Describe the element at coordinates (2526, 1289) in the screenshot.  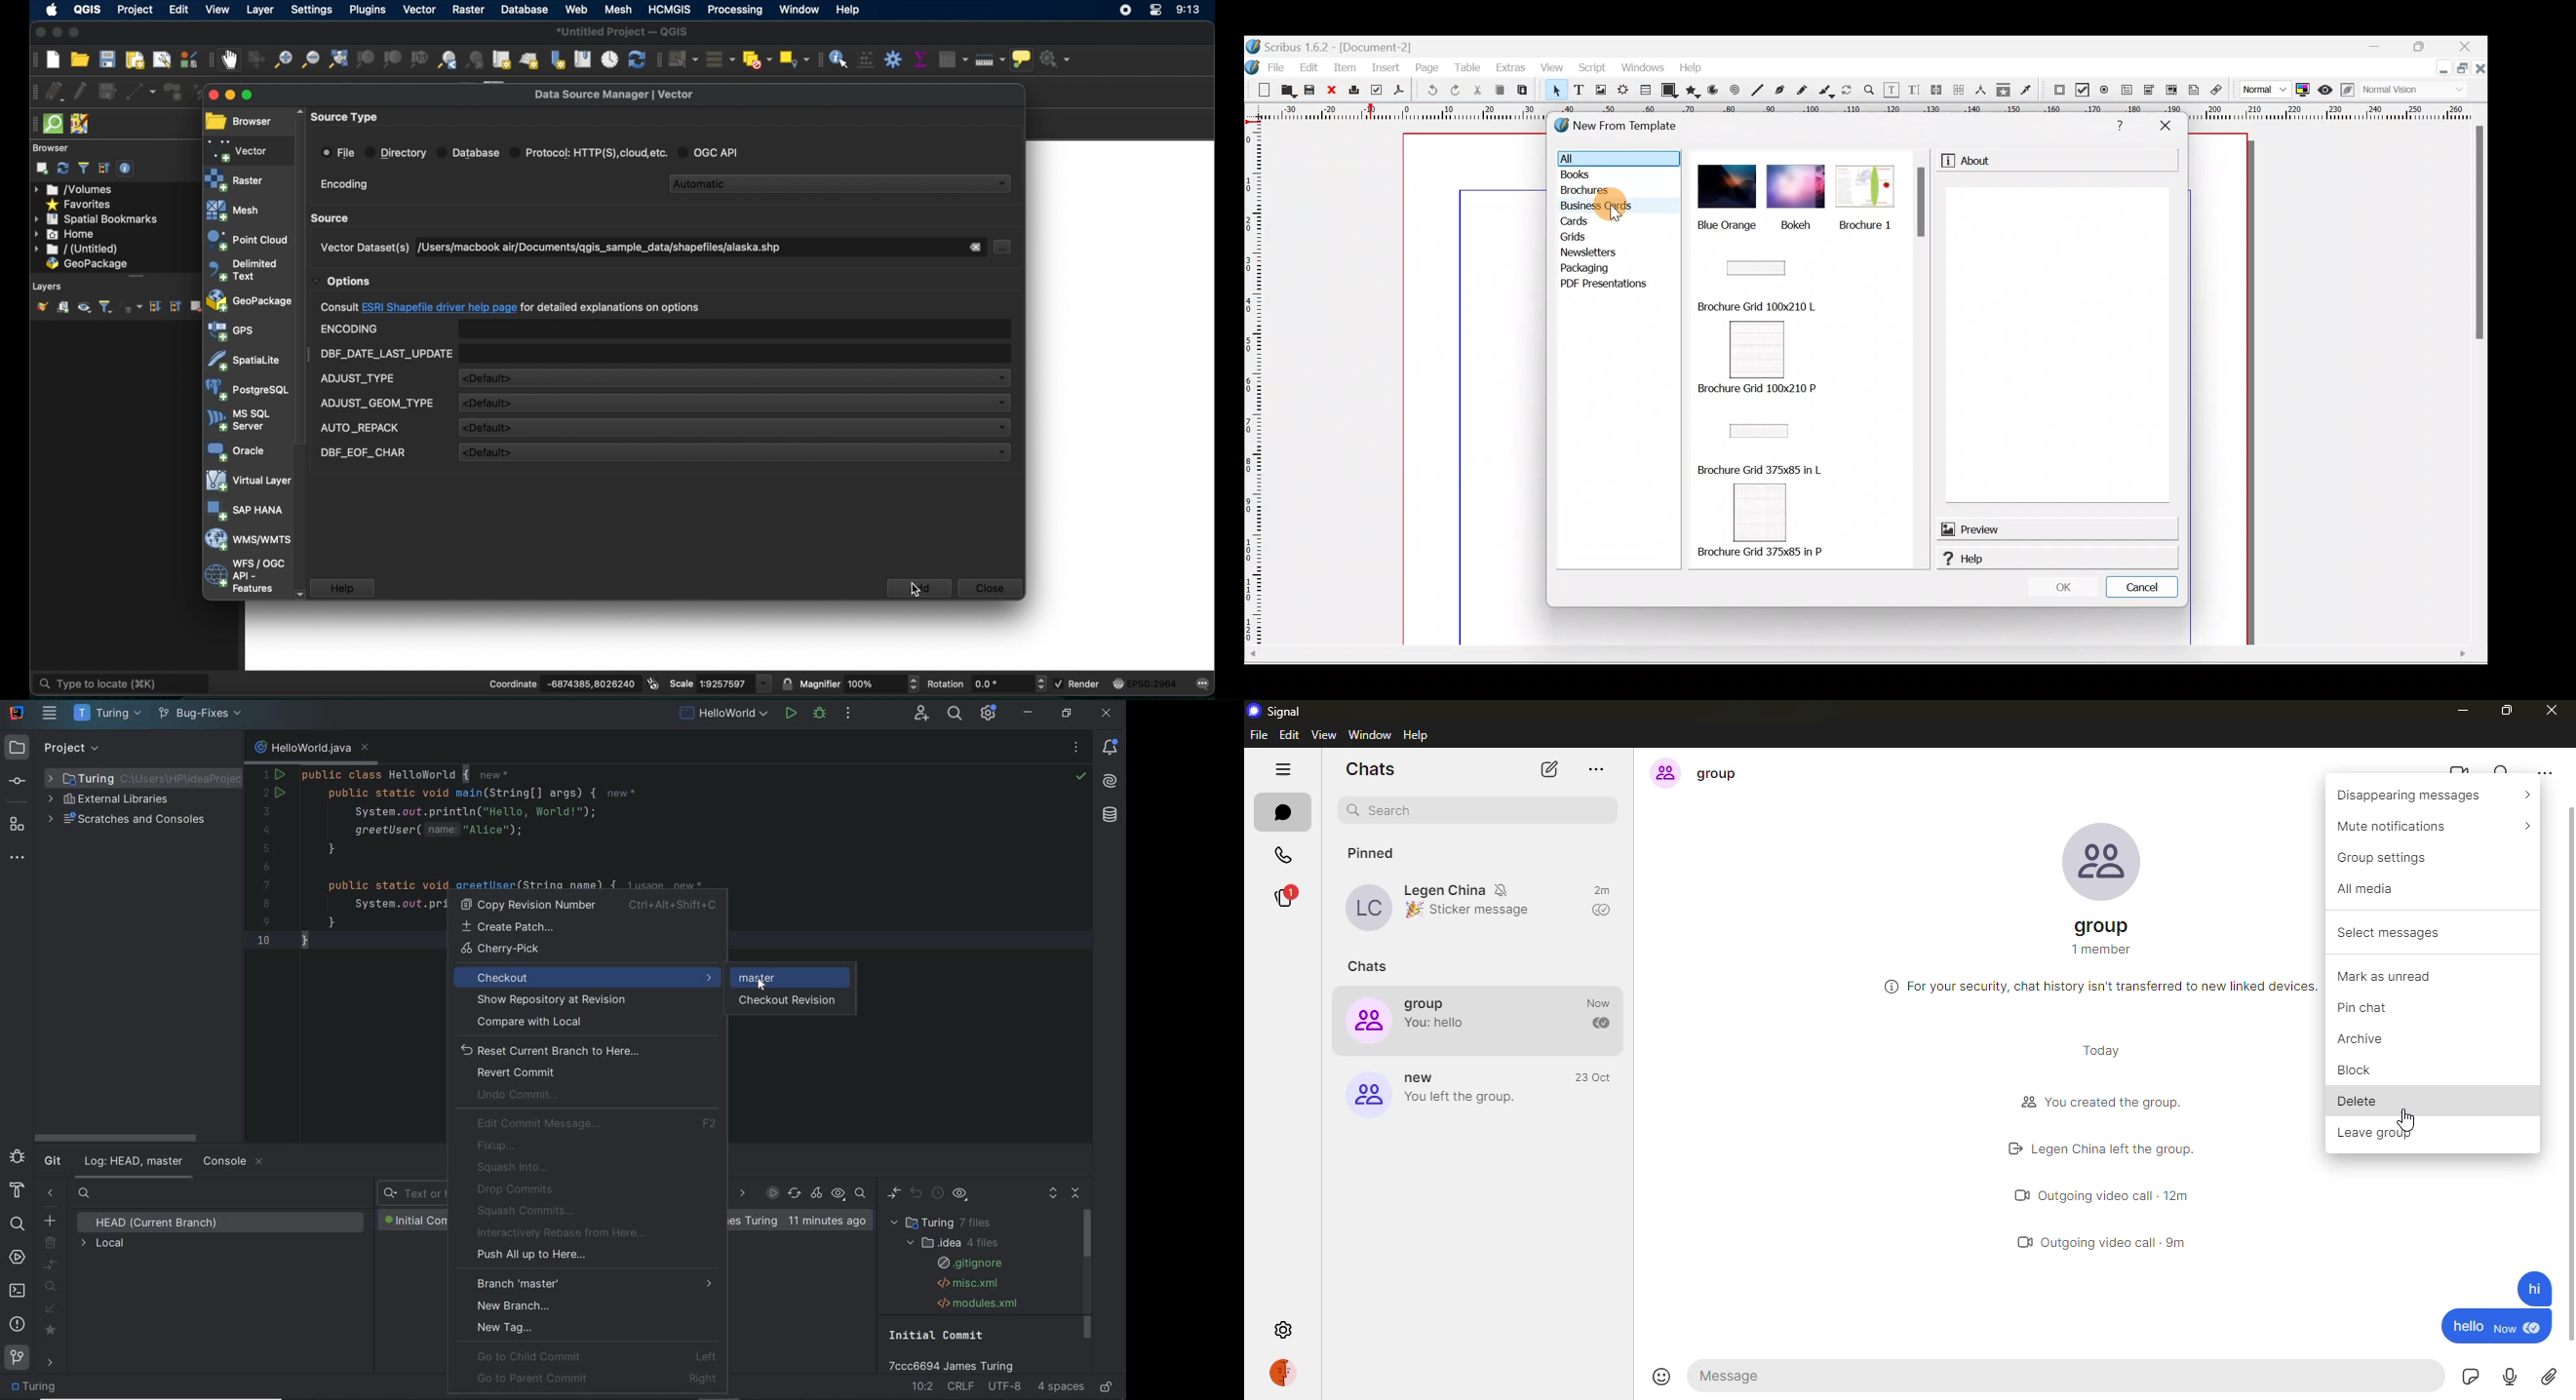
I see `hi` at that location.